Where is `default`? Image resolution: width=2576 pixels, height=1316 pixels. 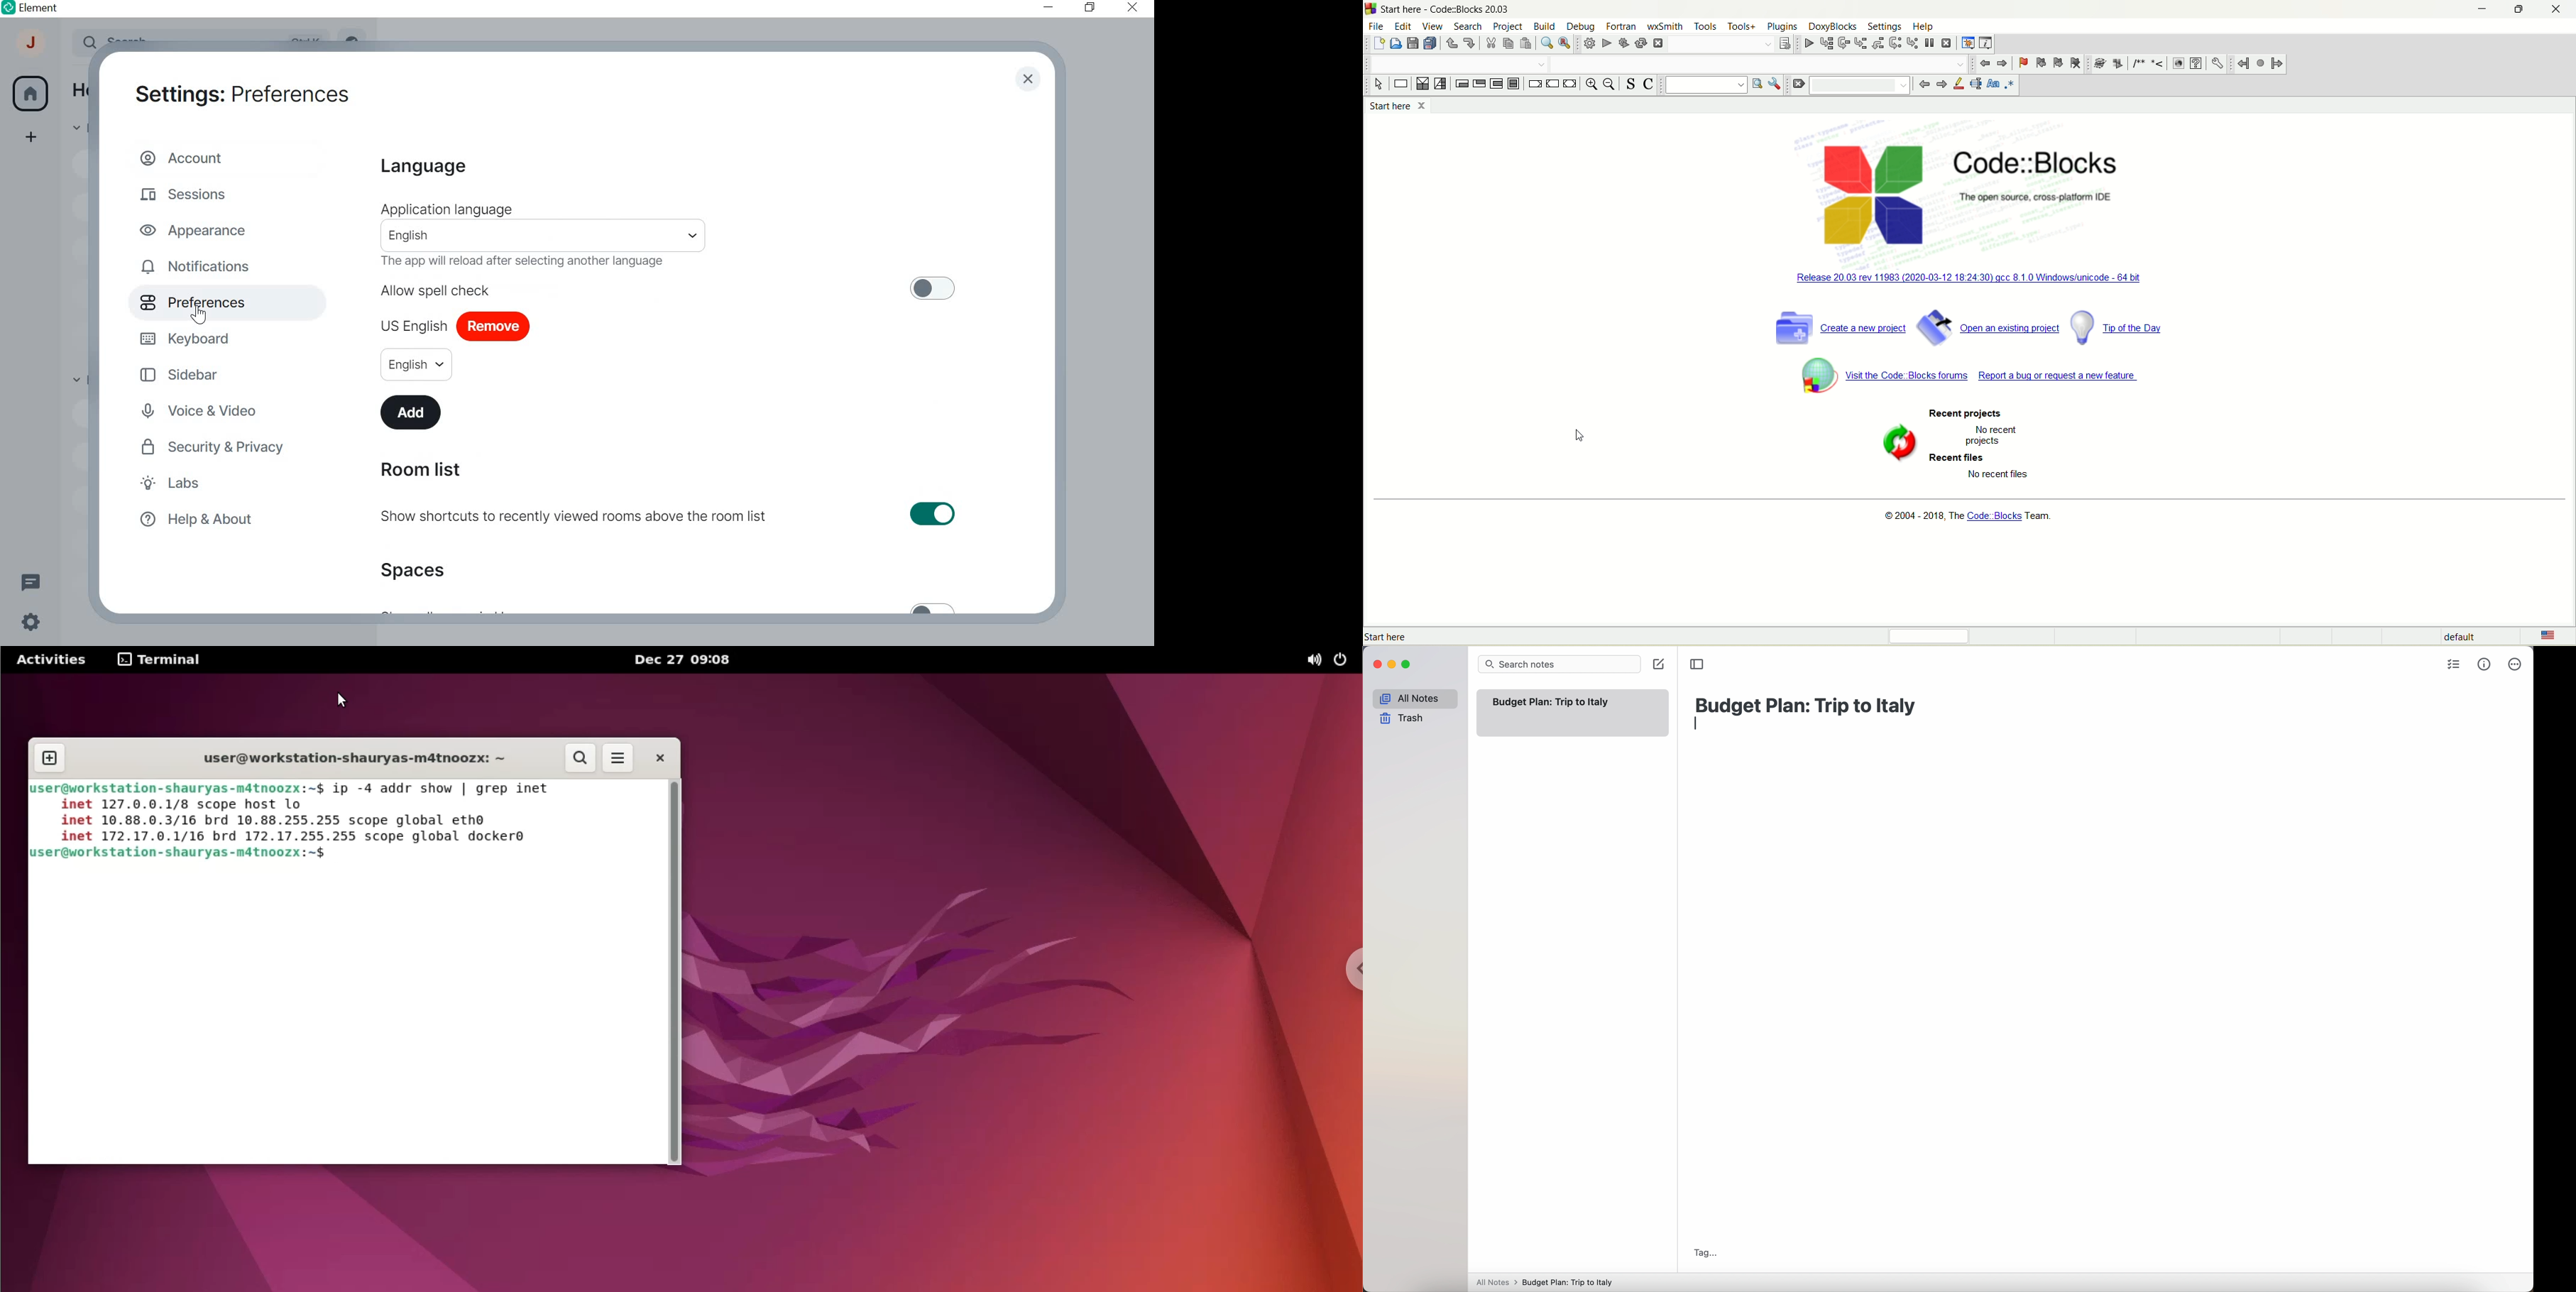
default is located at coordinates (2461, 638).